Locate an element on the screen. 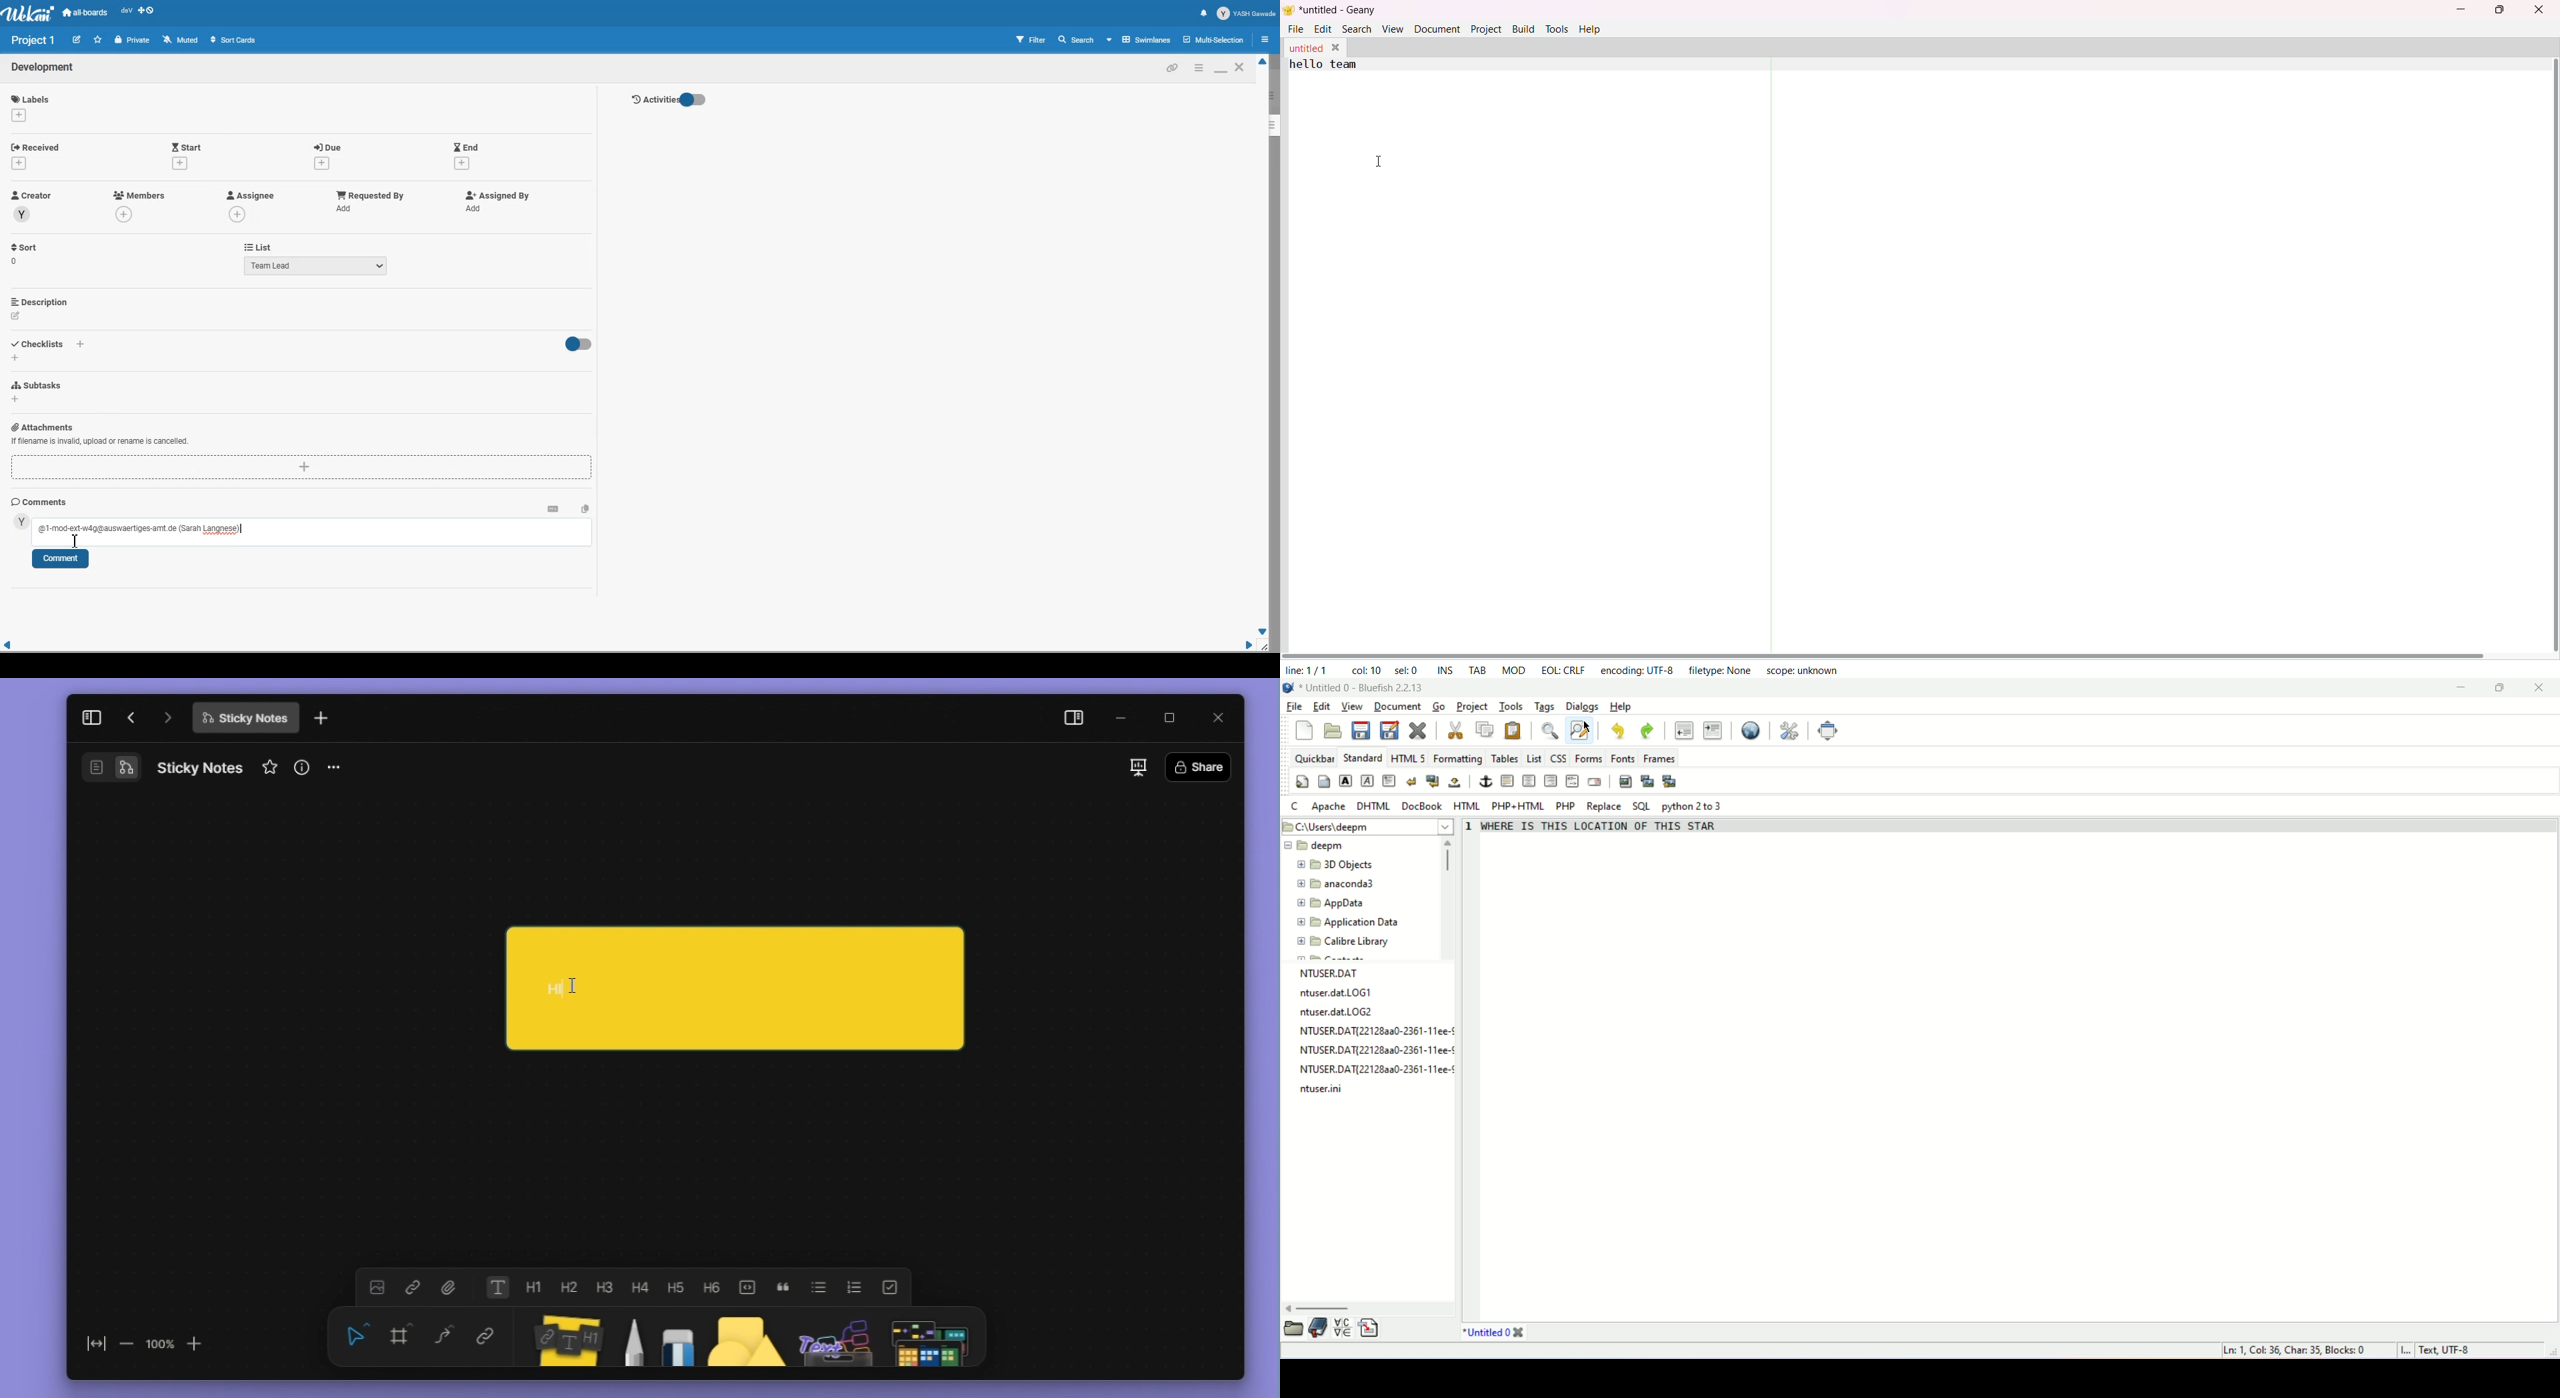 The image size is (2576, 1400). Add Received is located at coordinates (39, 146).